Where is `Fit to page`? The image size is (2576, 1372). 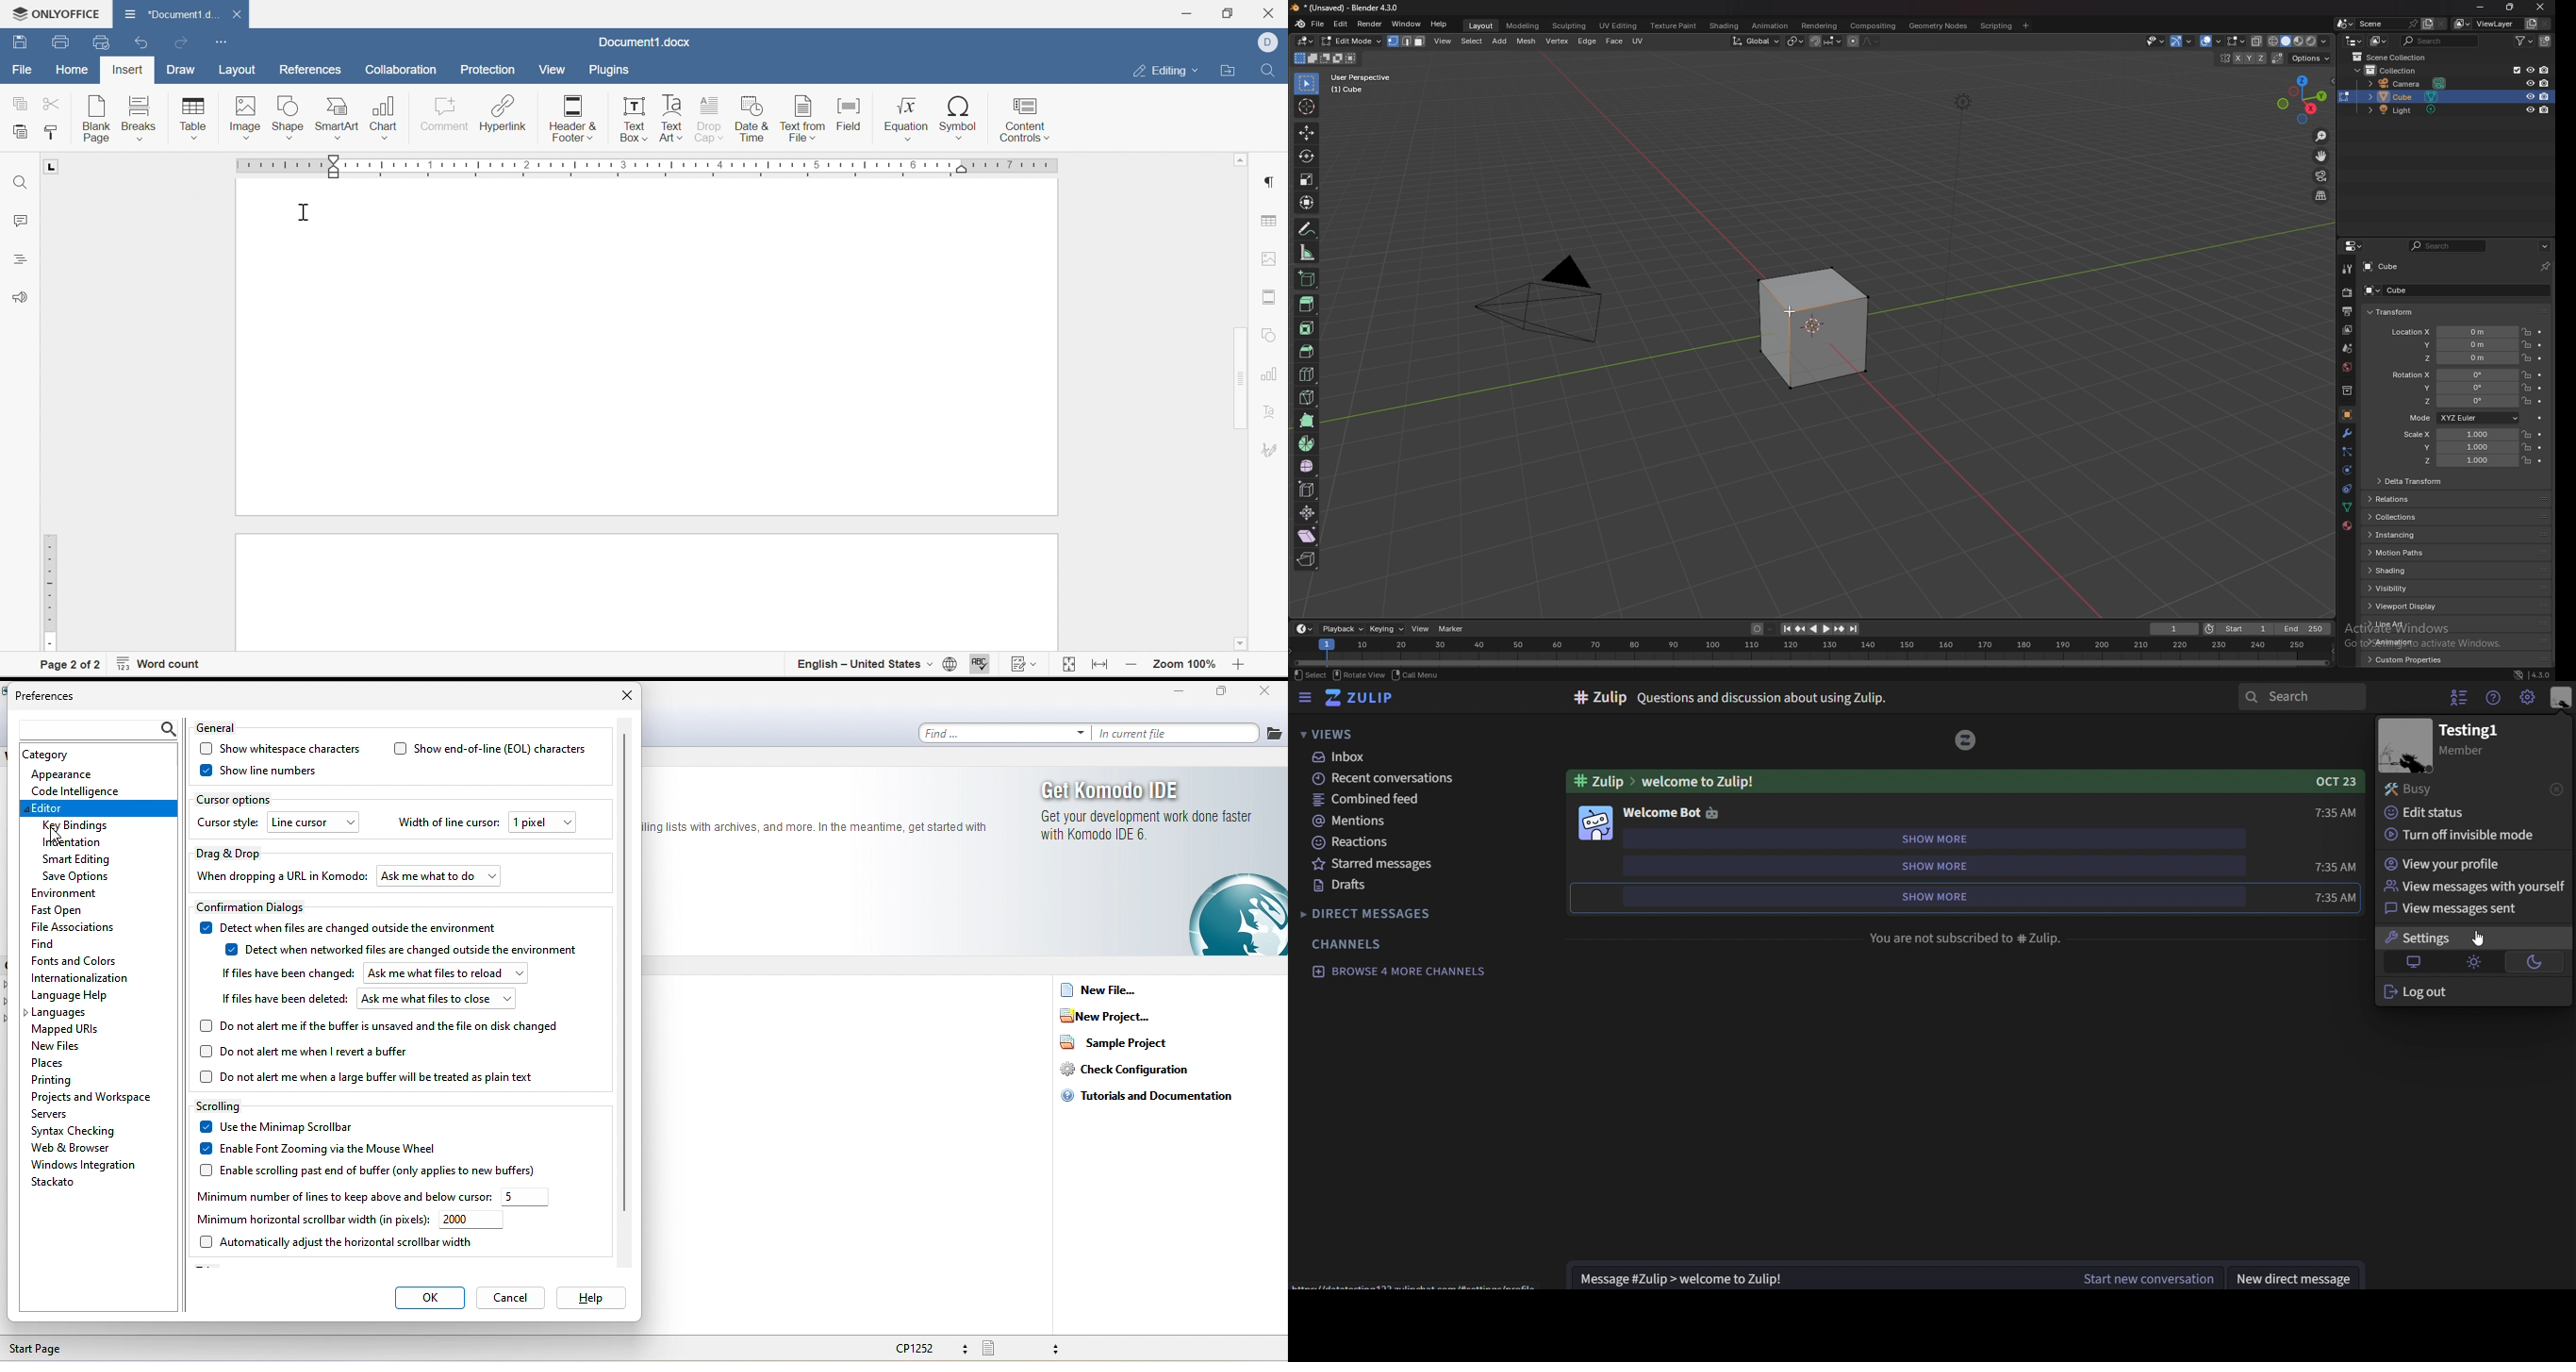 Fit to page is located at coordinates (1102, 667).